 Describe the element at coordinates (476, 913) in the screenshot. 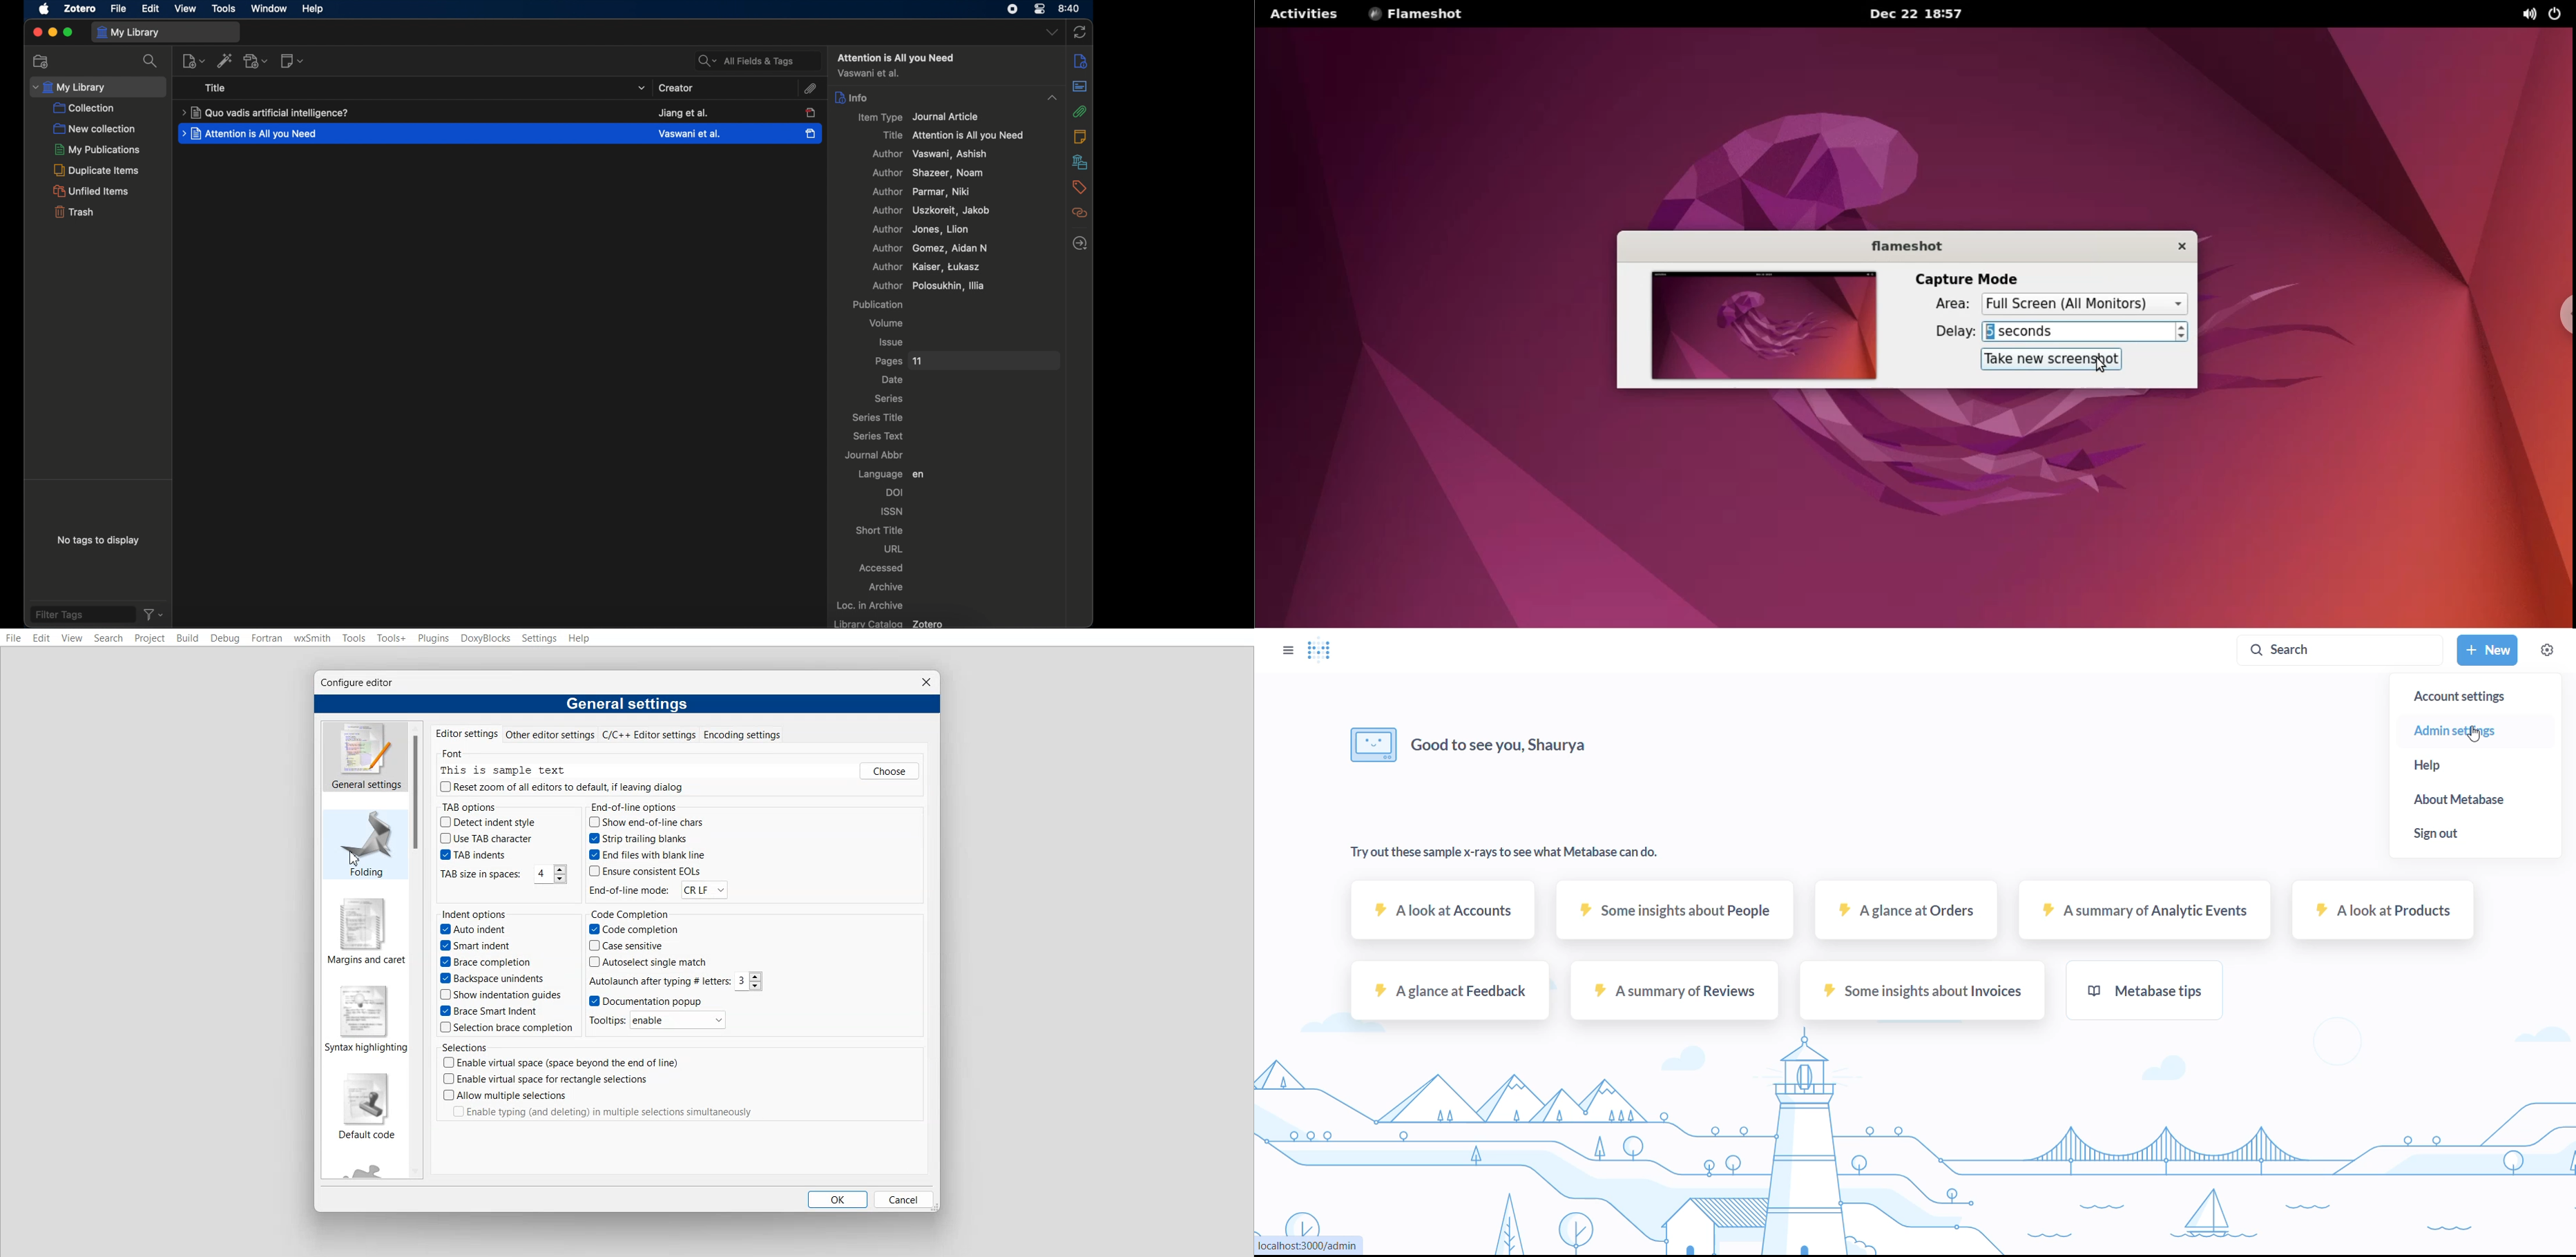

I see `Indent options` at that location.